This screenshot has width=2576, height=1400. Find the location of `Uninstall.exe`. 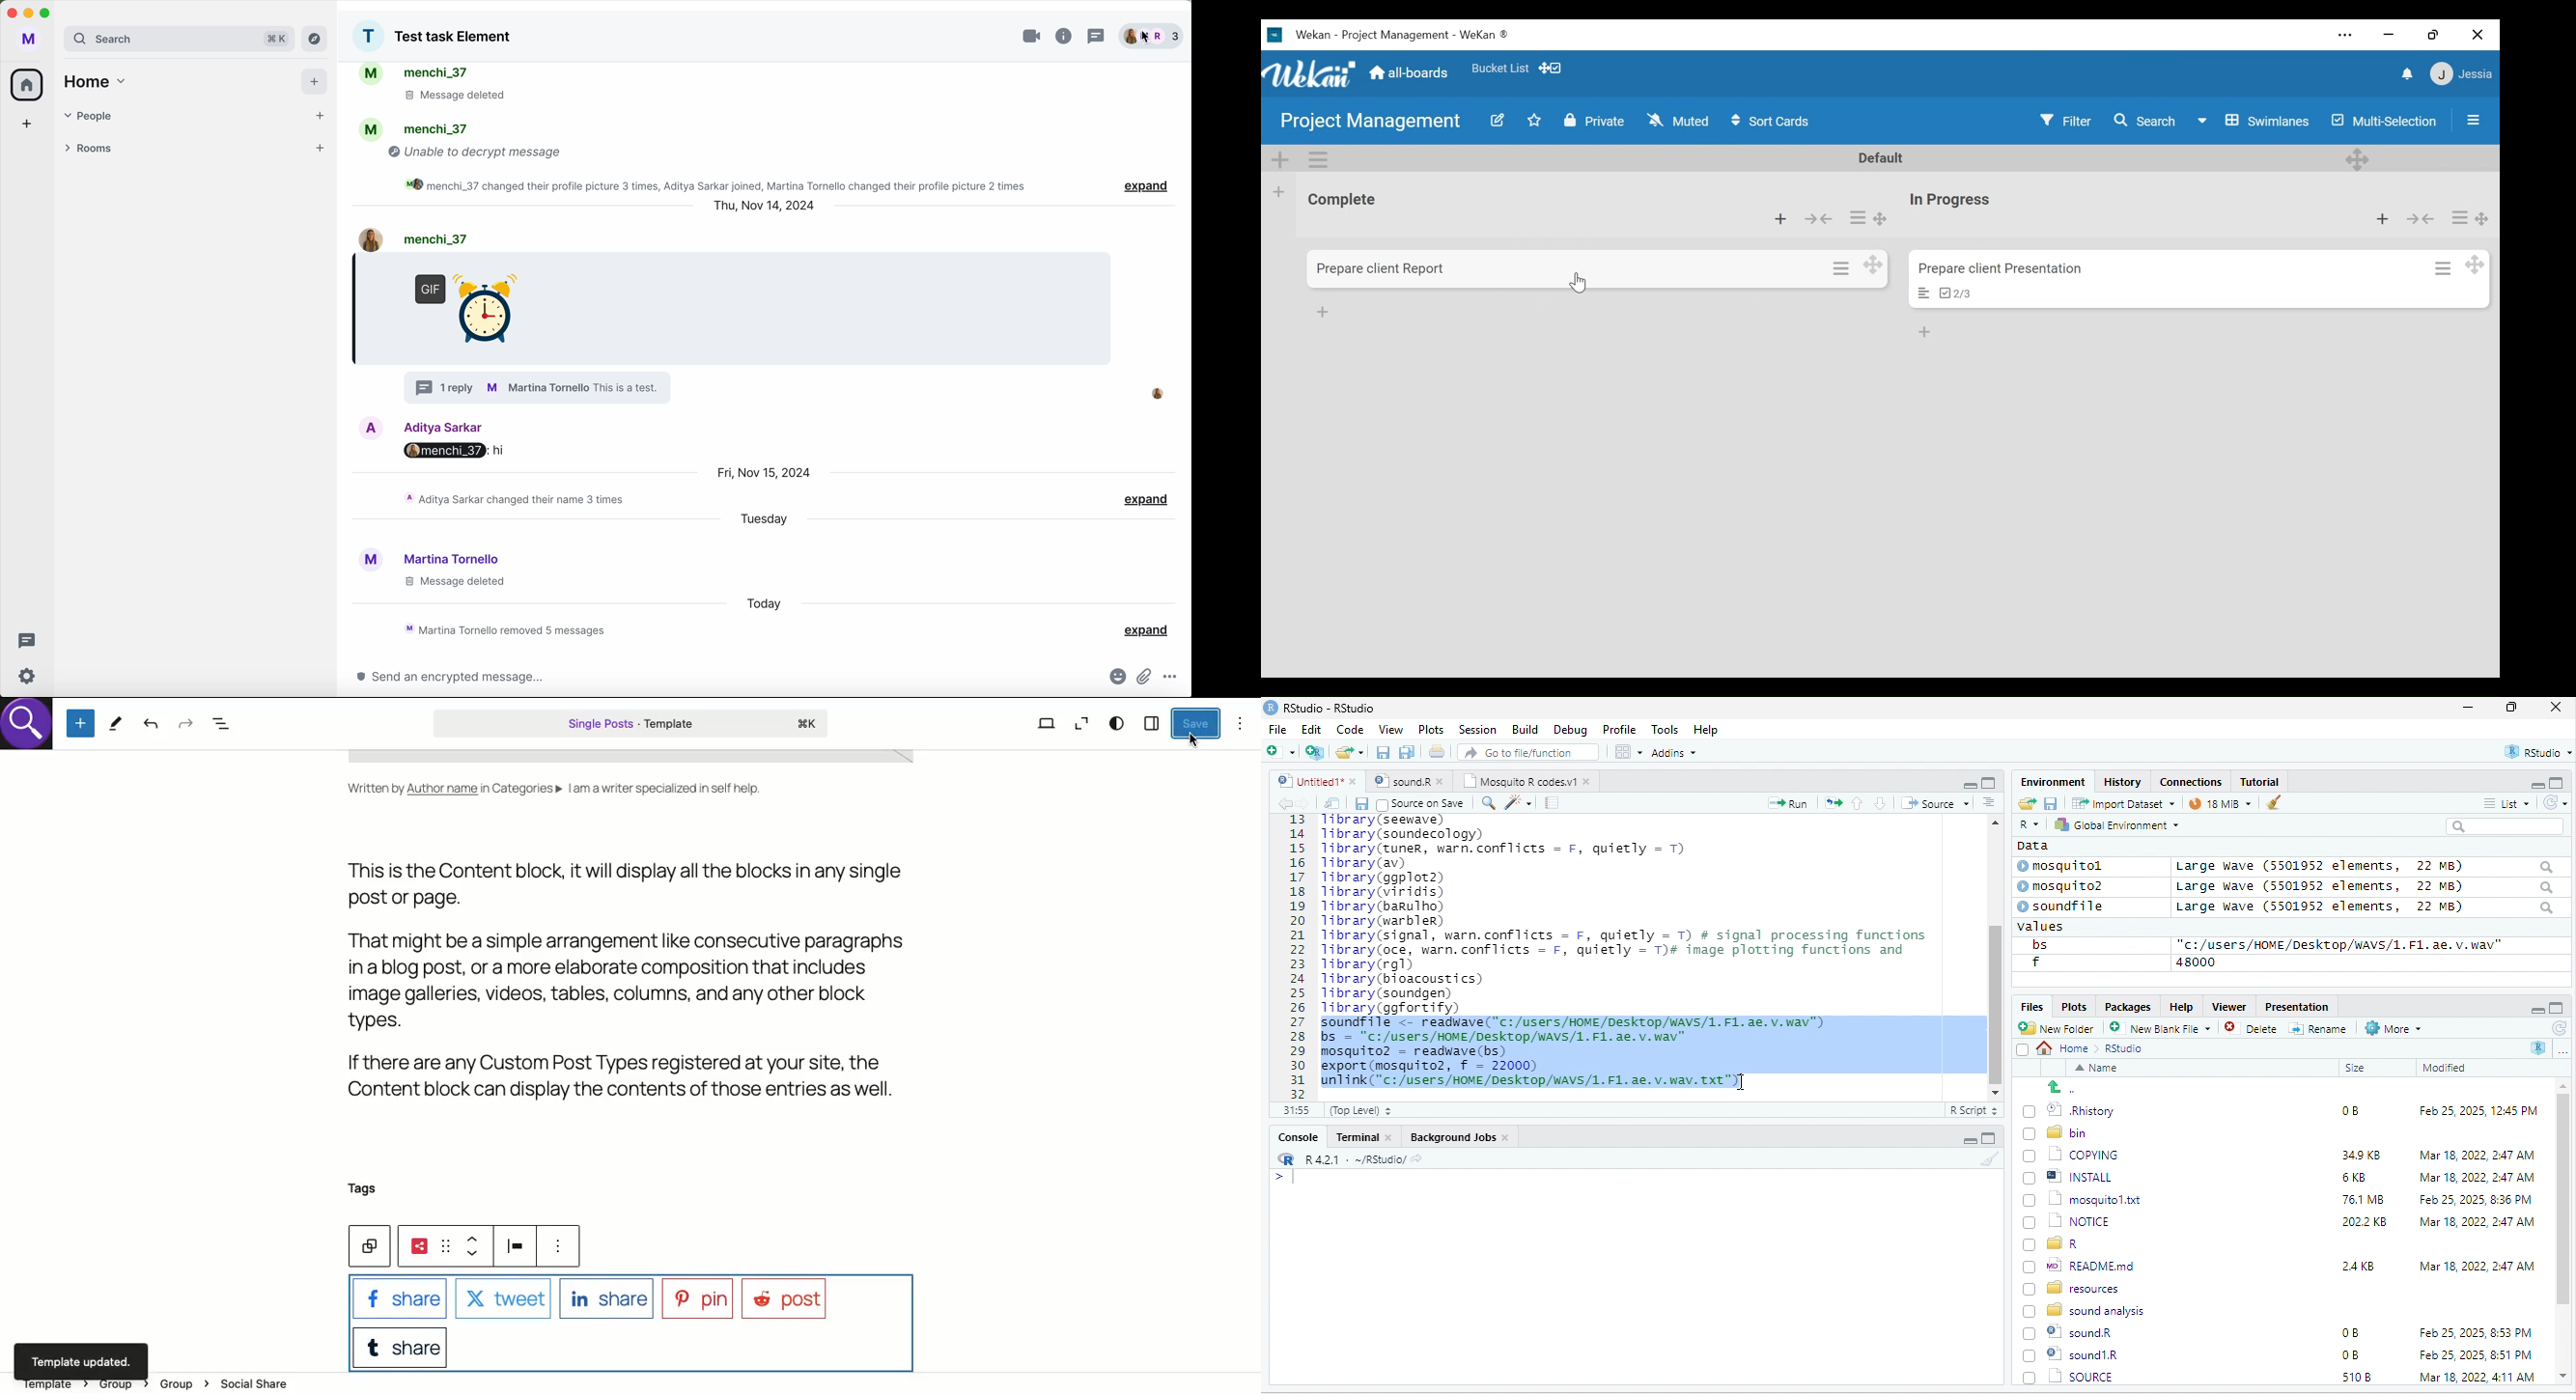

Uninstall.exe is located at coordinates (2081, 1376).